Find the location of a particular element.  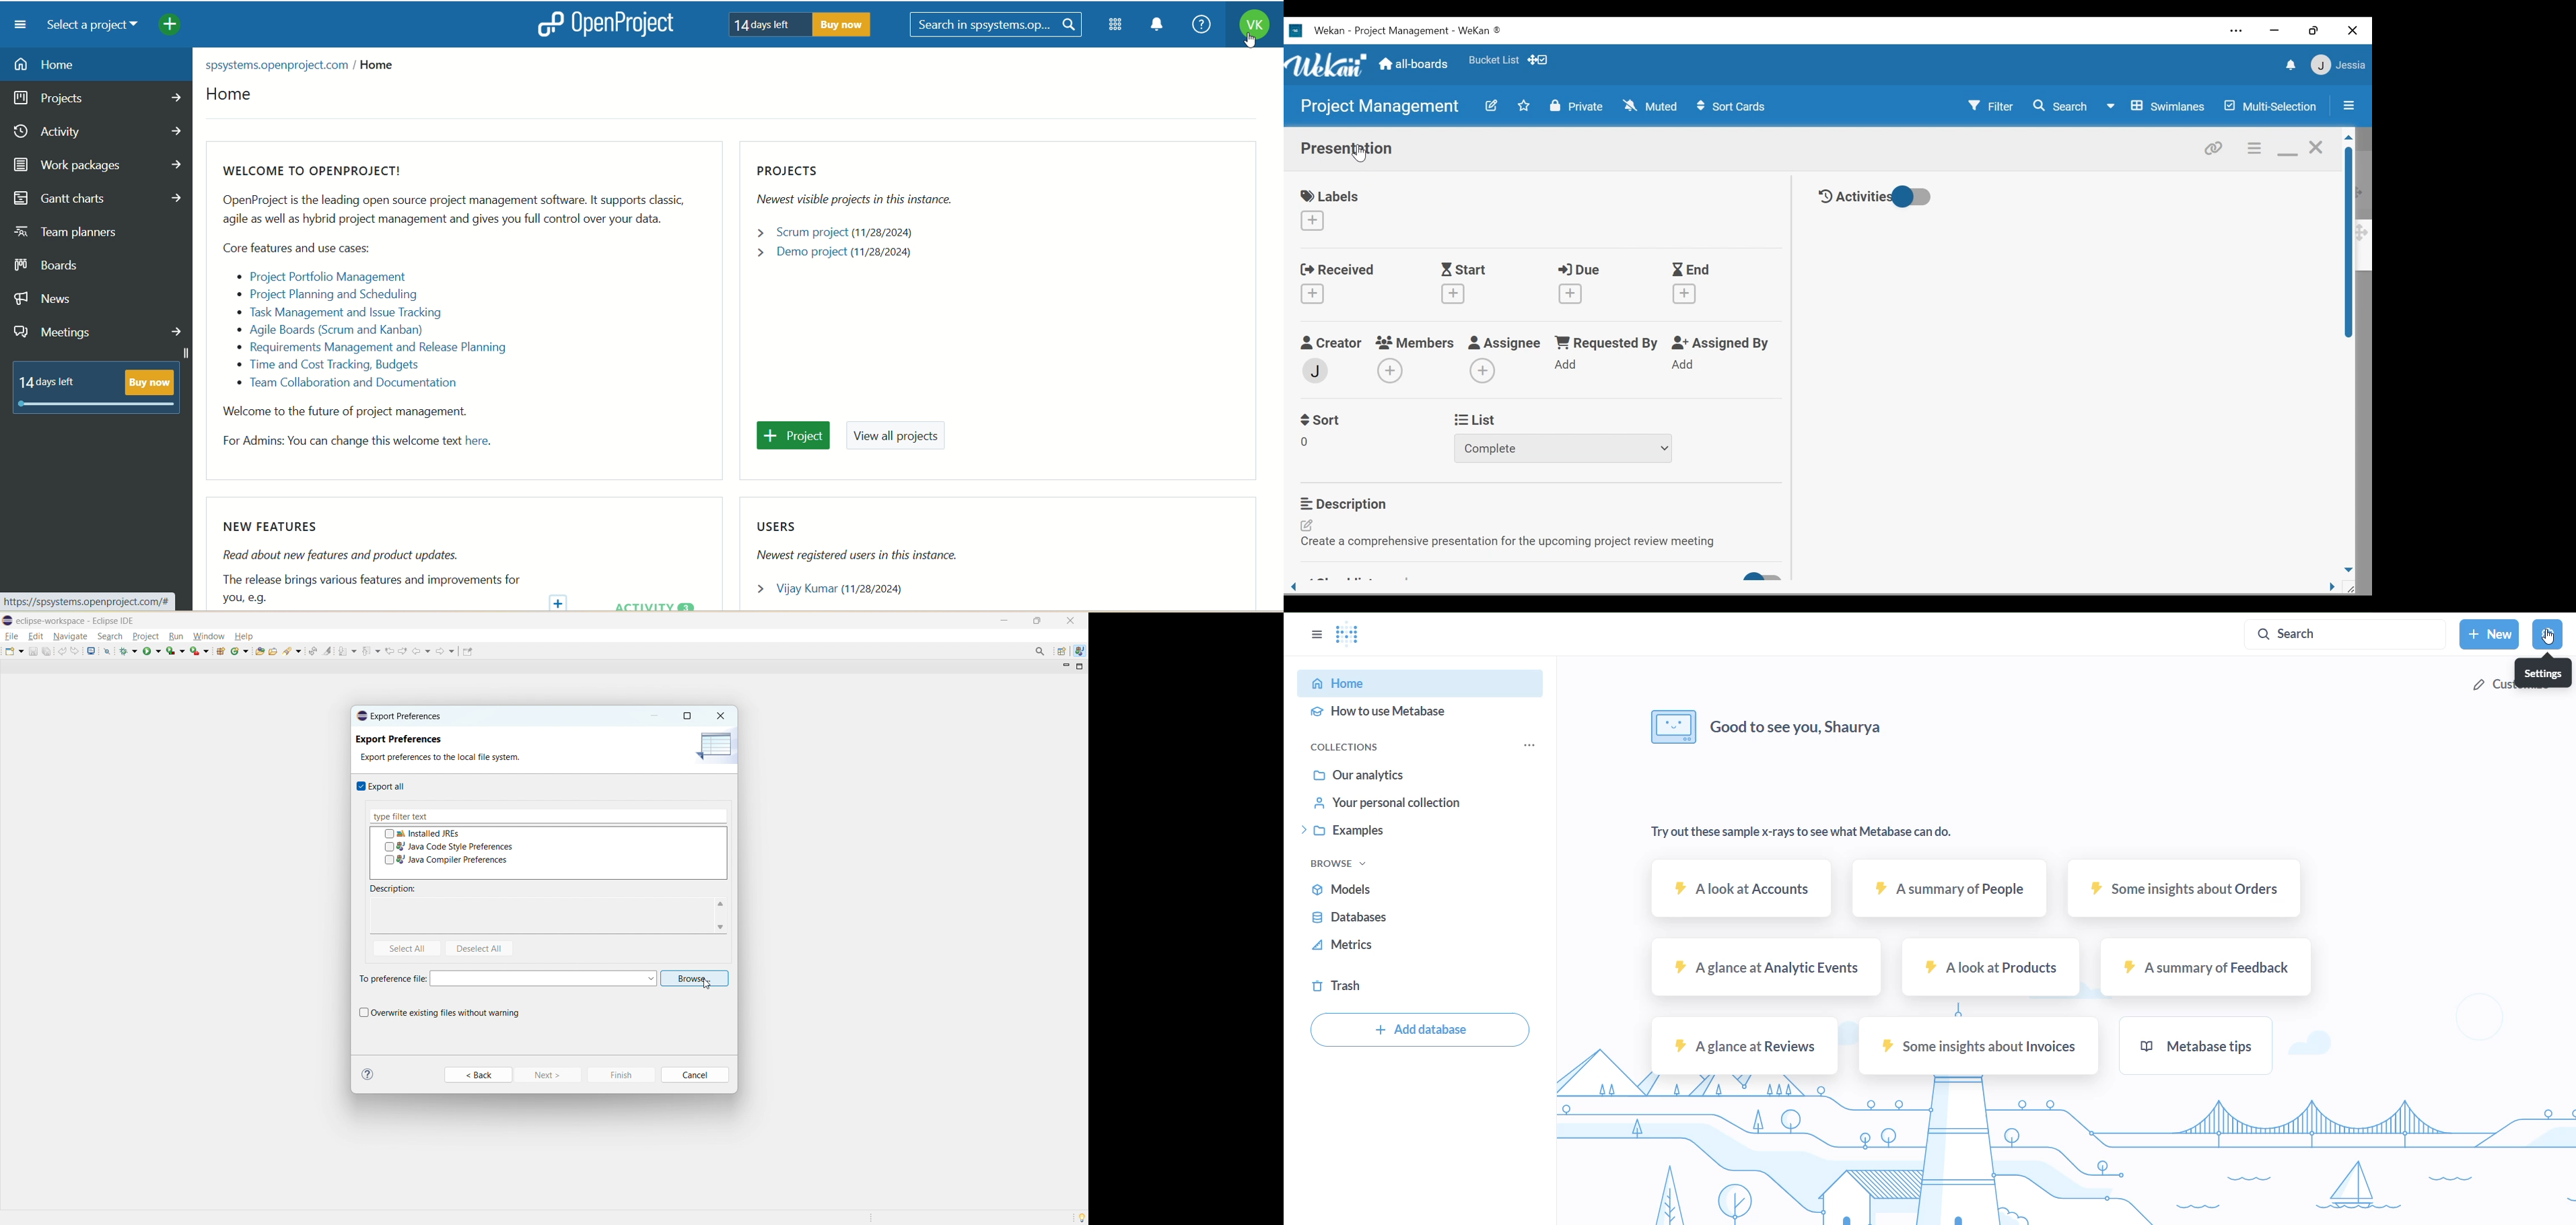

previous annotation is located at coordinates (371, 650).